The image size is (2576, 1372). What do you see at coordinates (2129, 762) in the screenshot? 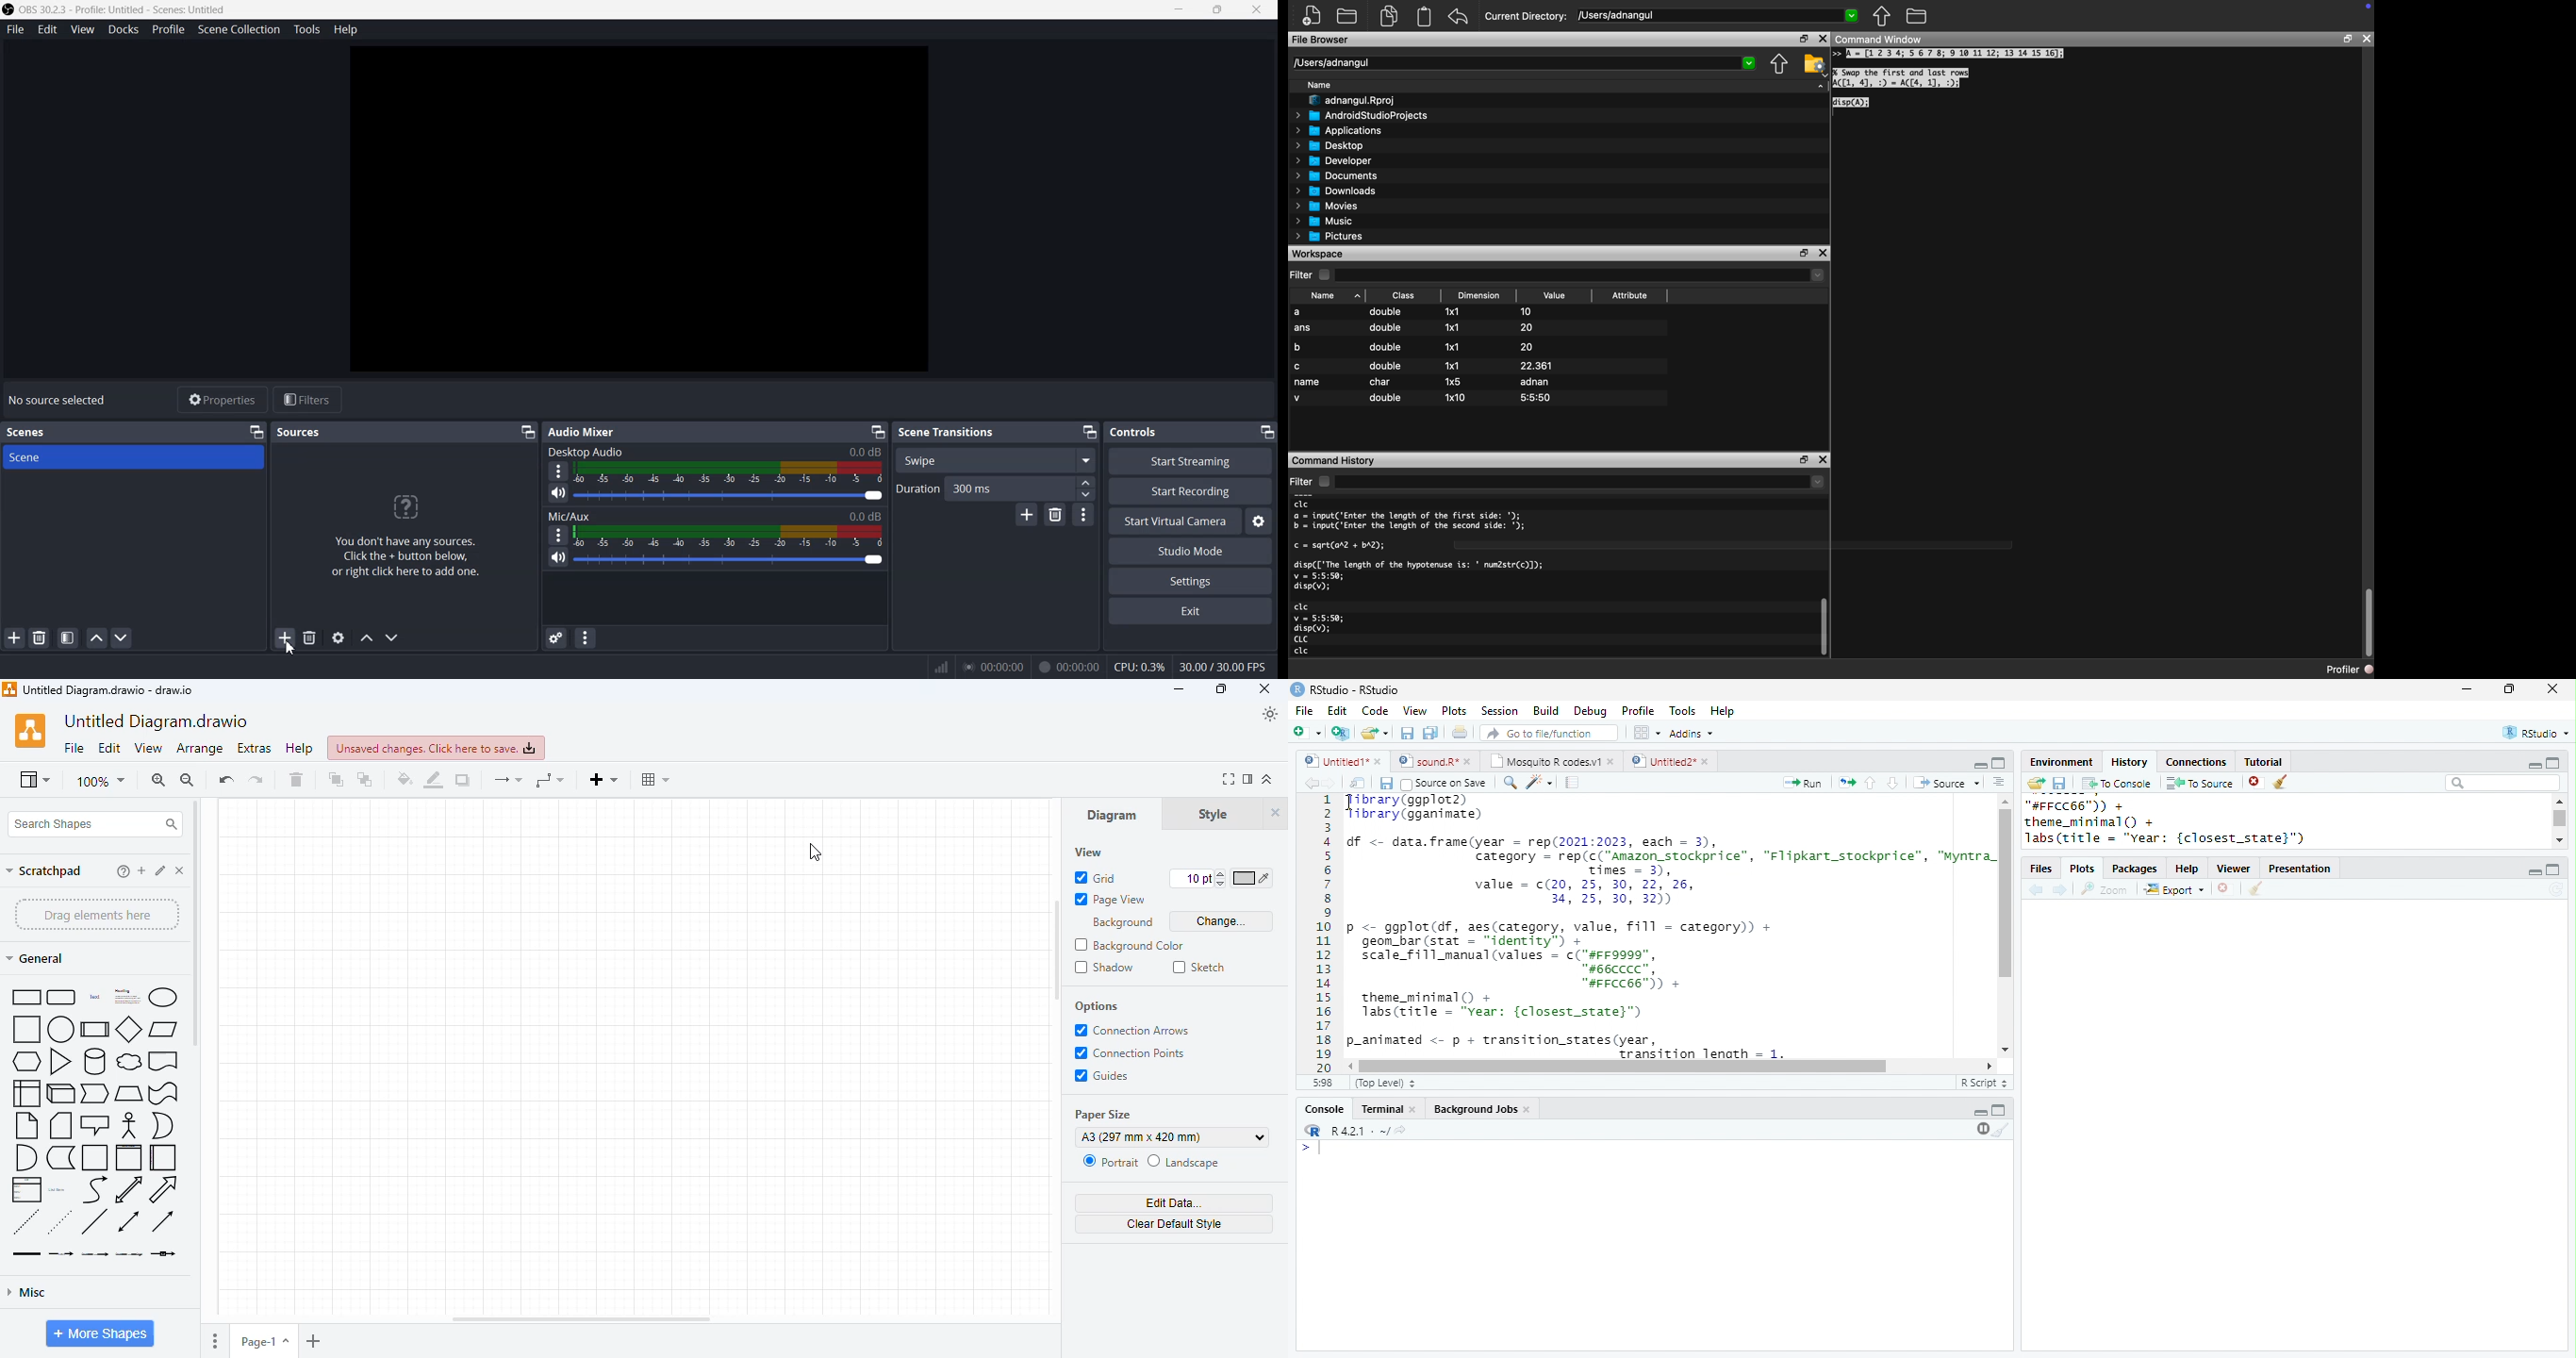
I see `History` at bounding box center [2129, 762].